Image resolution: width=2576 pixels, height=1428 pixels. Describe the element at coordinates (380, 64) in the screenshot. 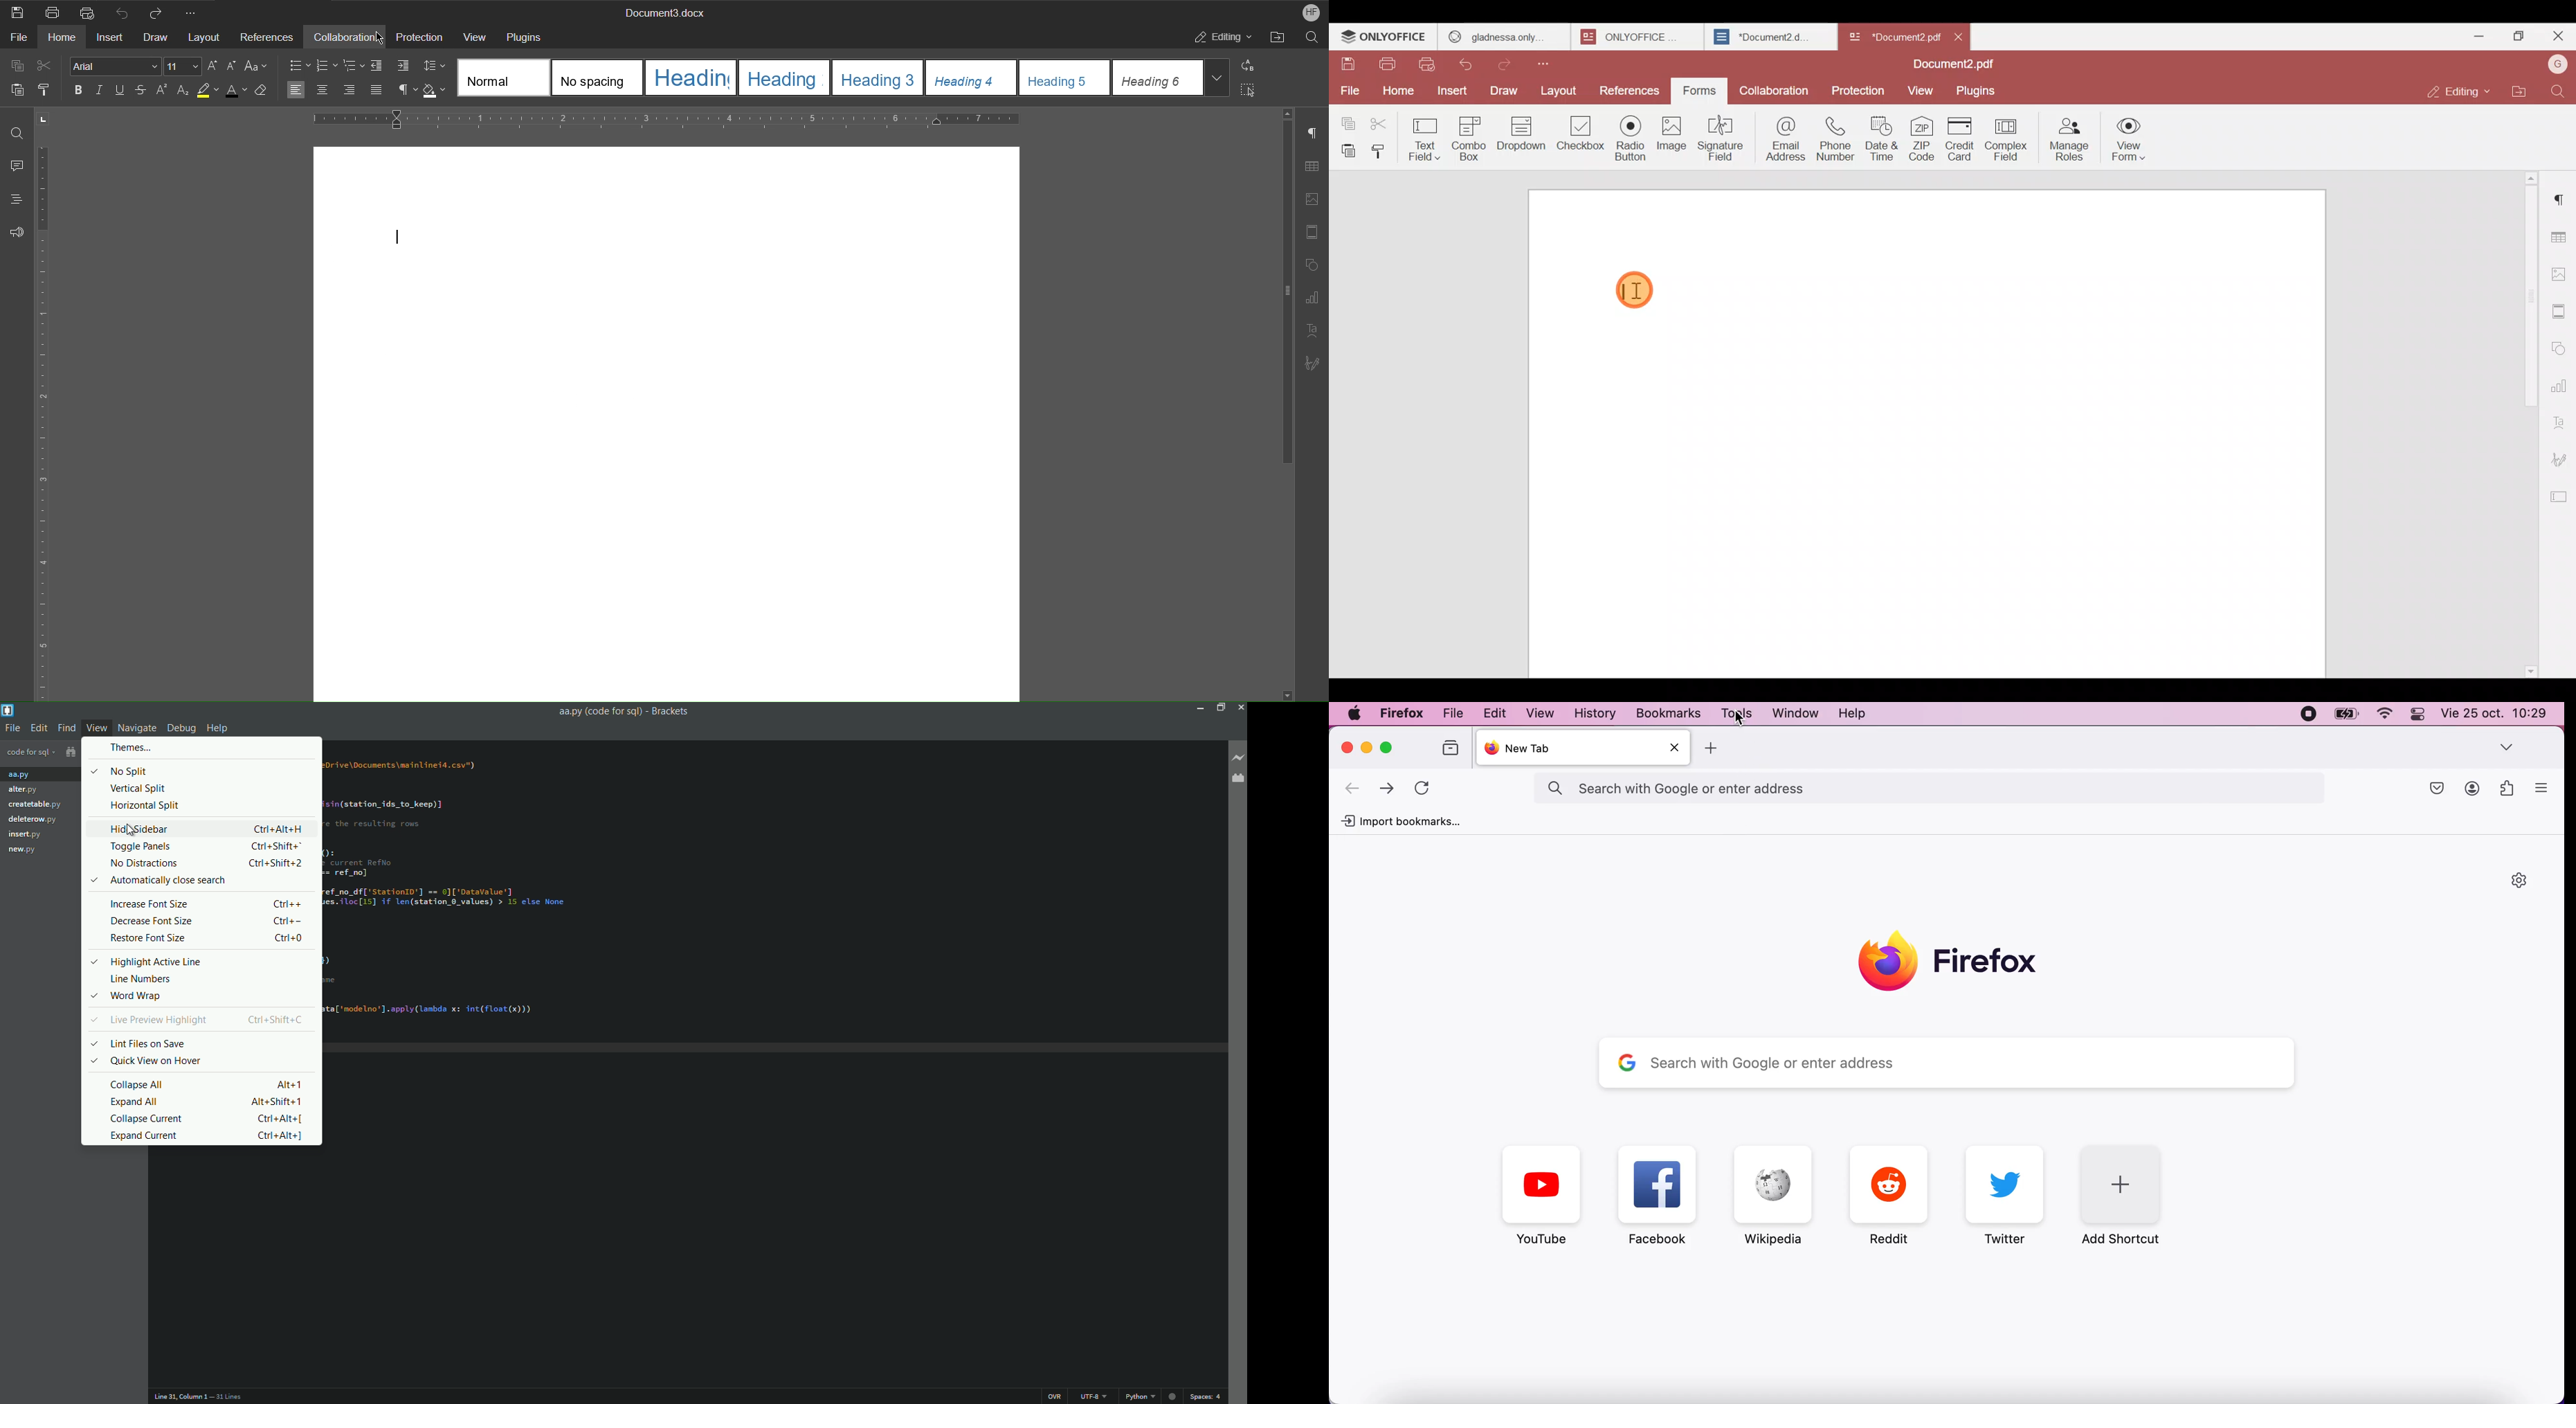

I see `Decrease indent` at that location.